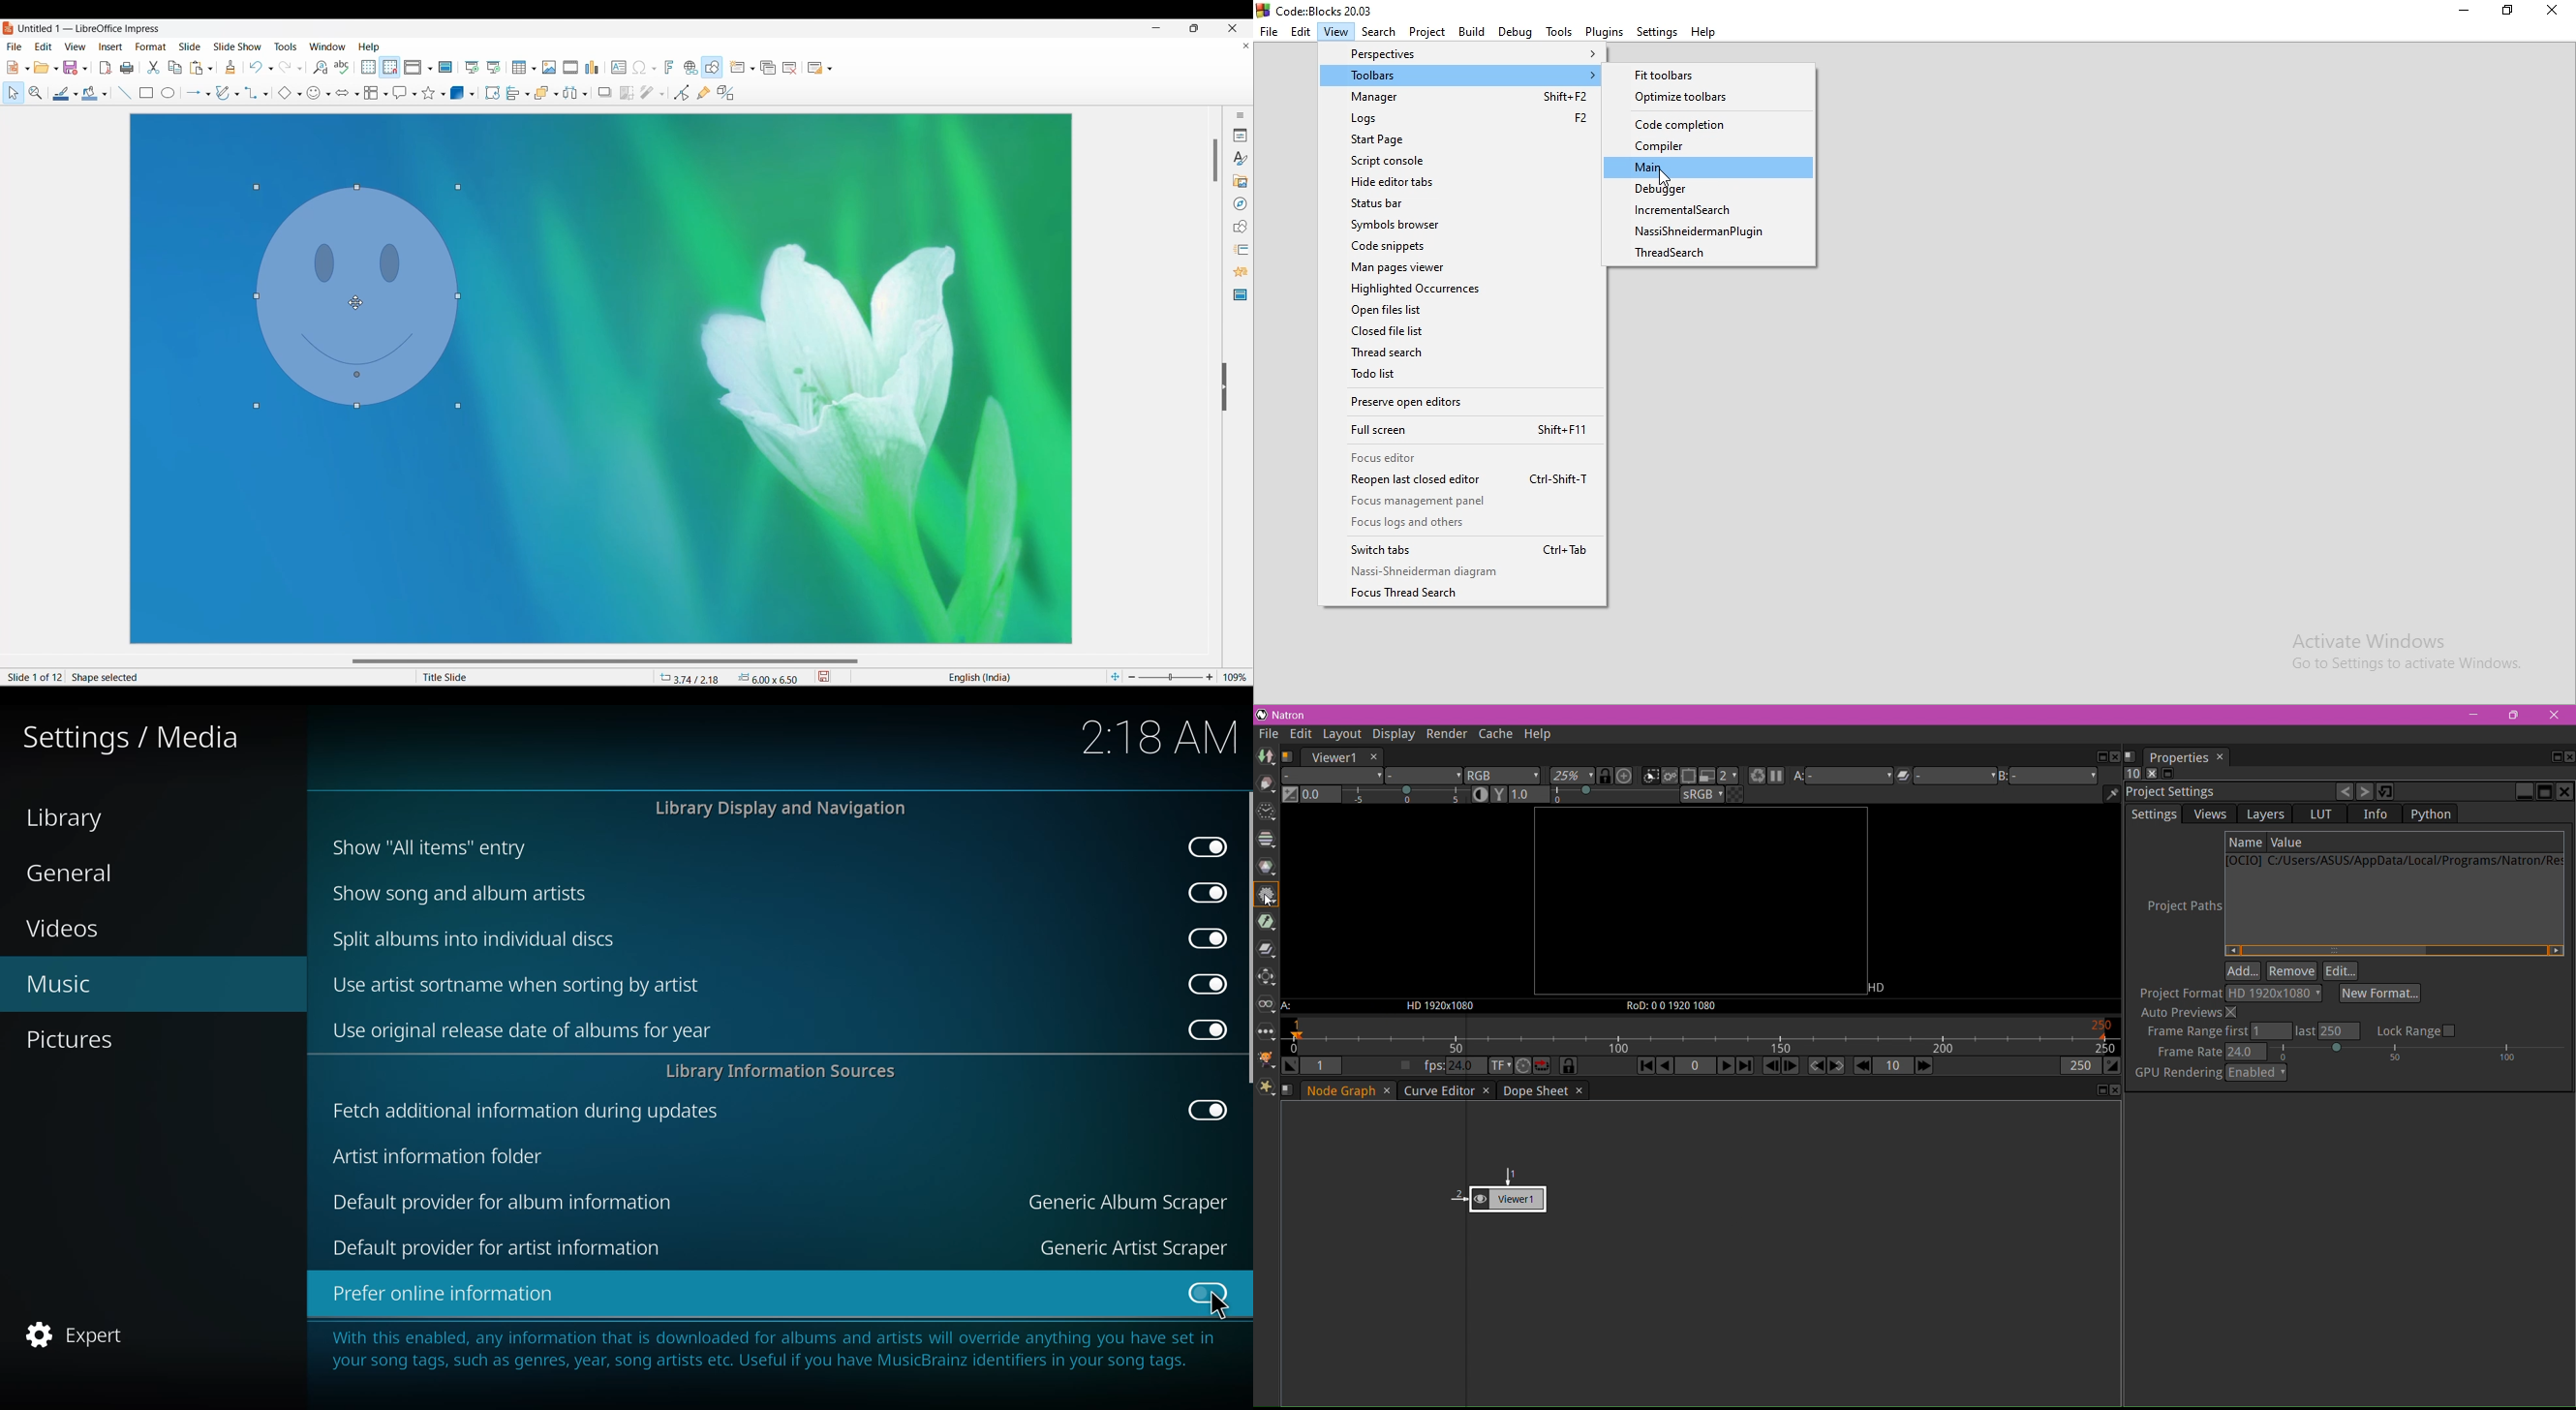 The height and width of the screenshot is (1428, 2576). What do you see at coordinates (237, 46) in the screenshot?
I see `Slide show` at bounding box center [237, 46].